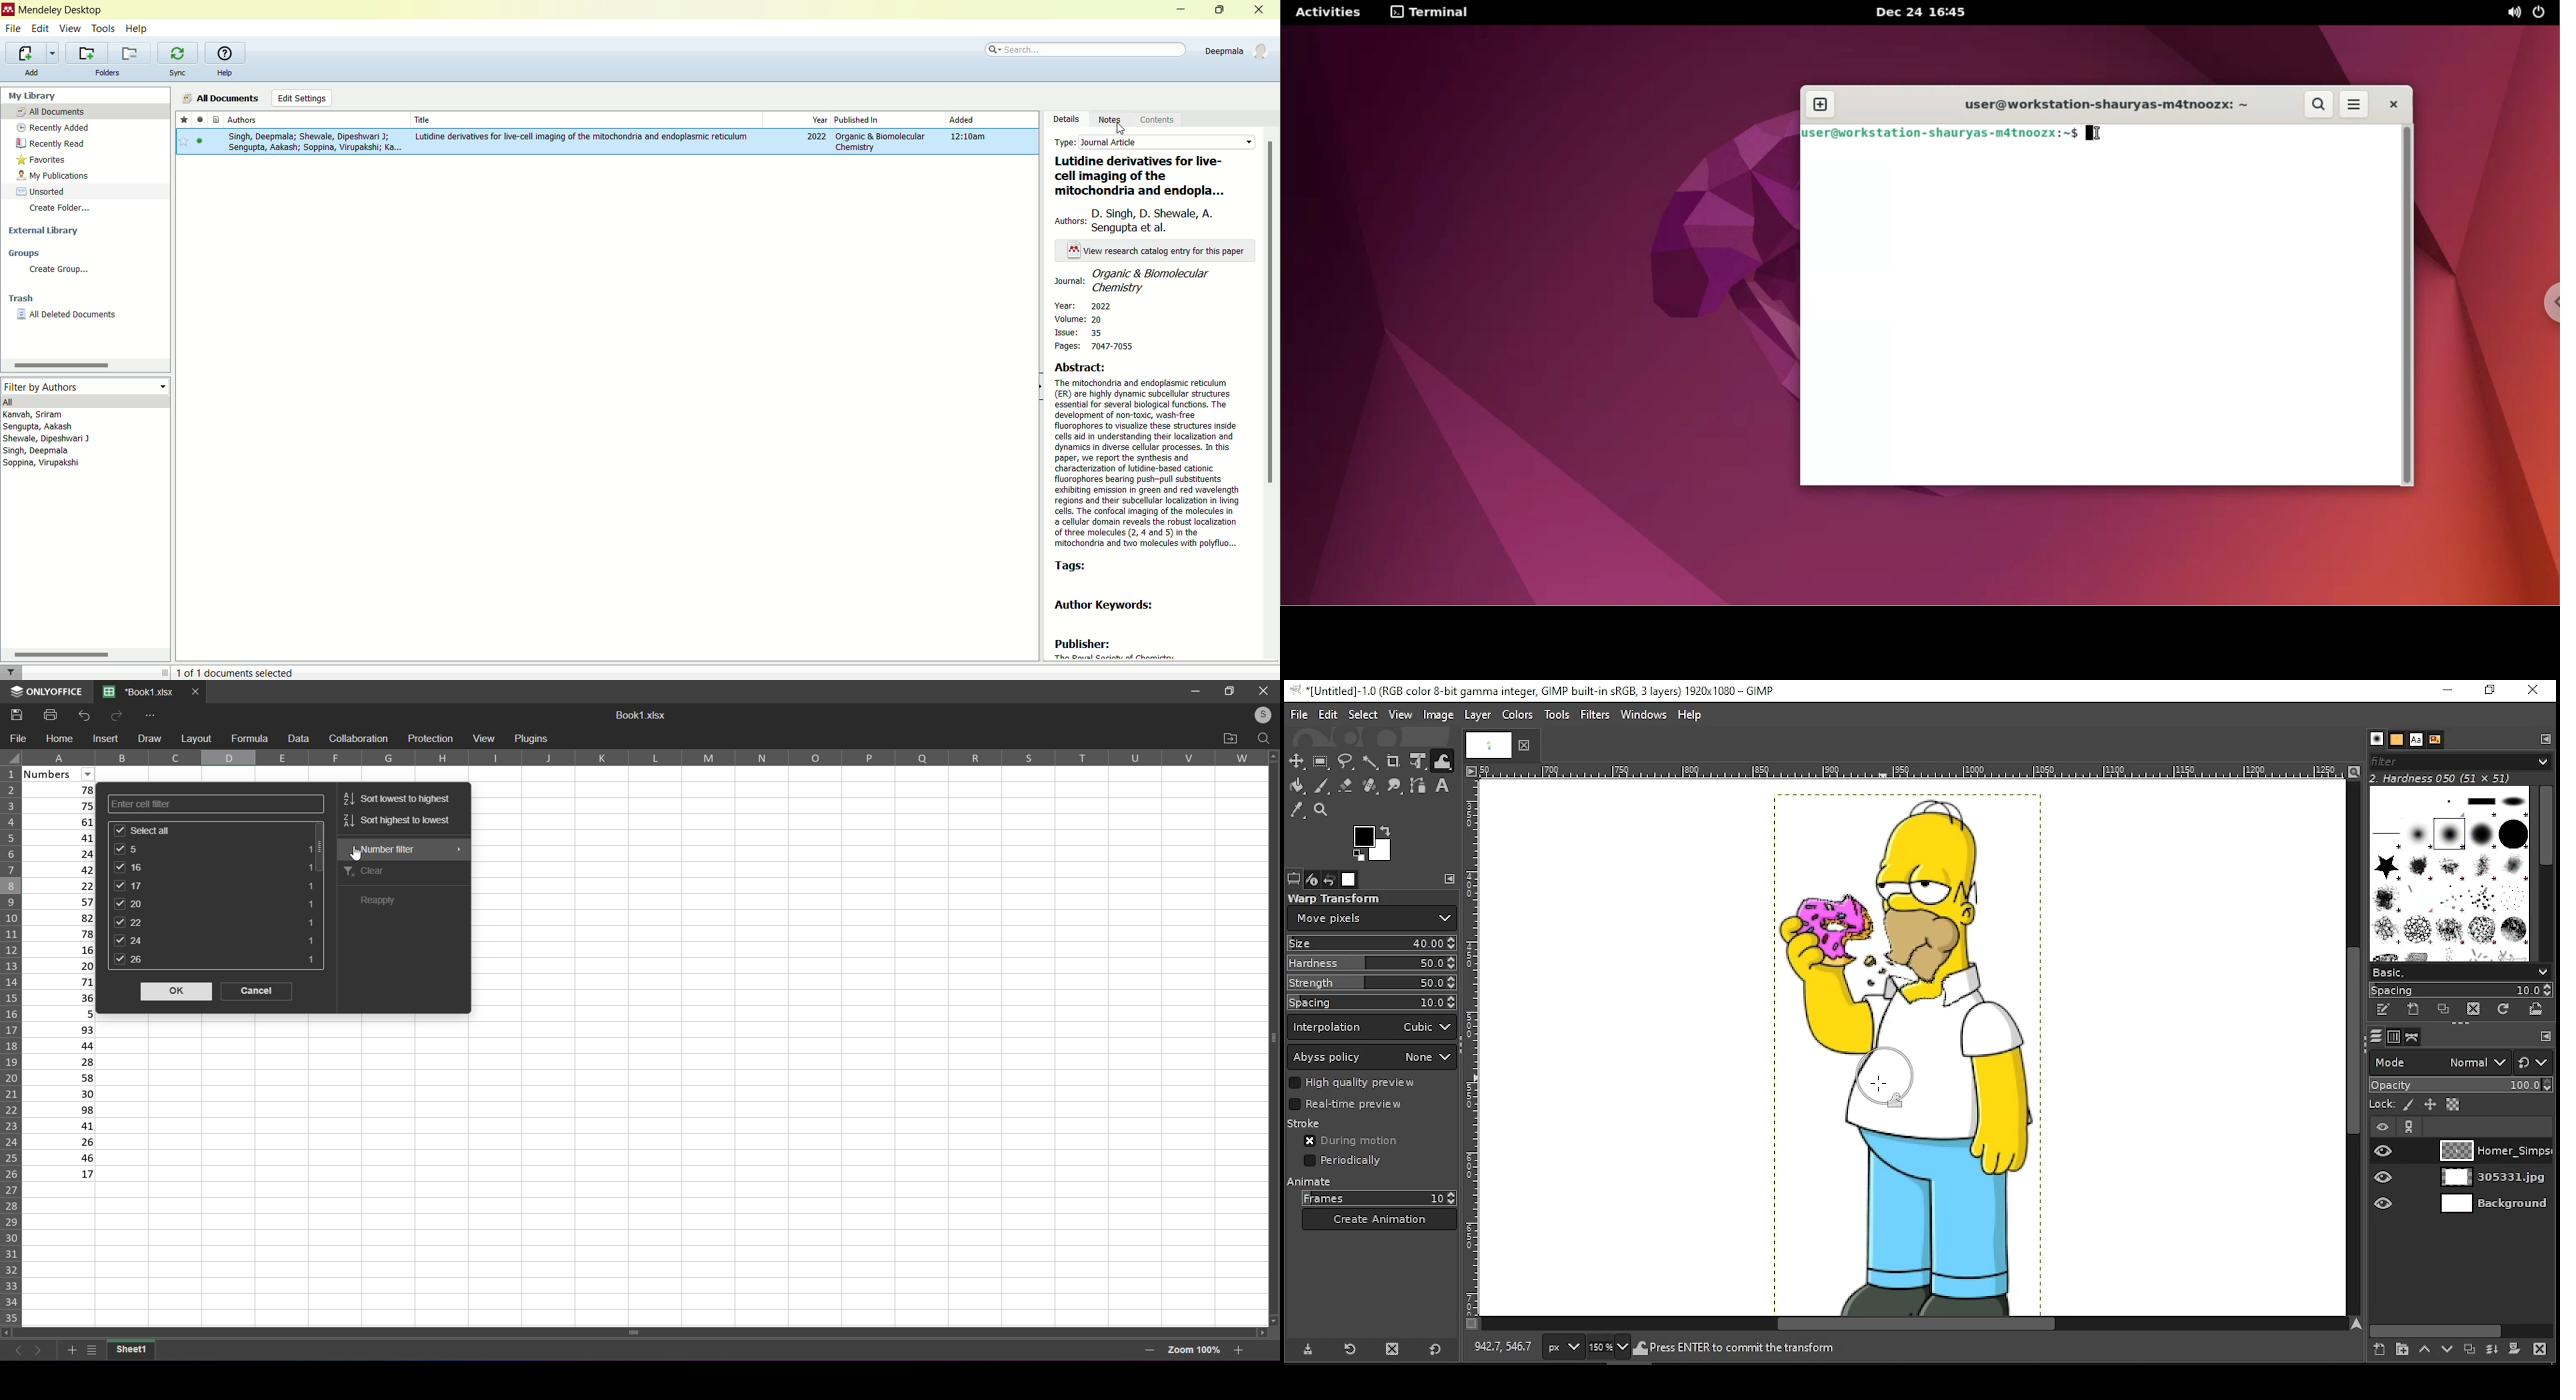 Image resolution: width=2576 pixels, height=1400 pixels. I want to click on save tool preset, so click(1307, 1349).